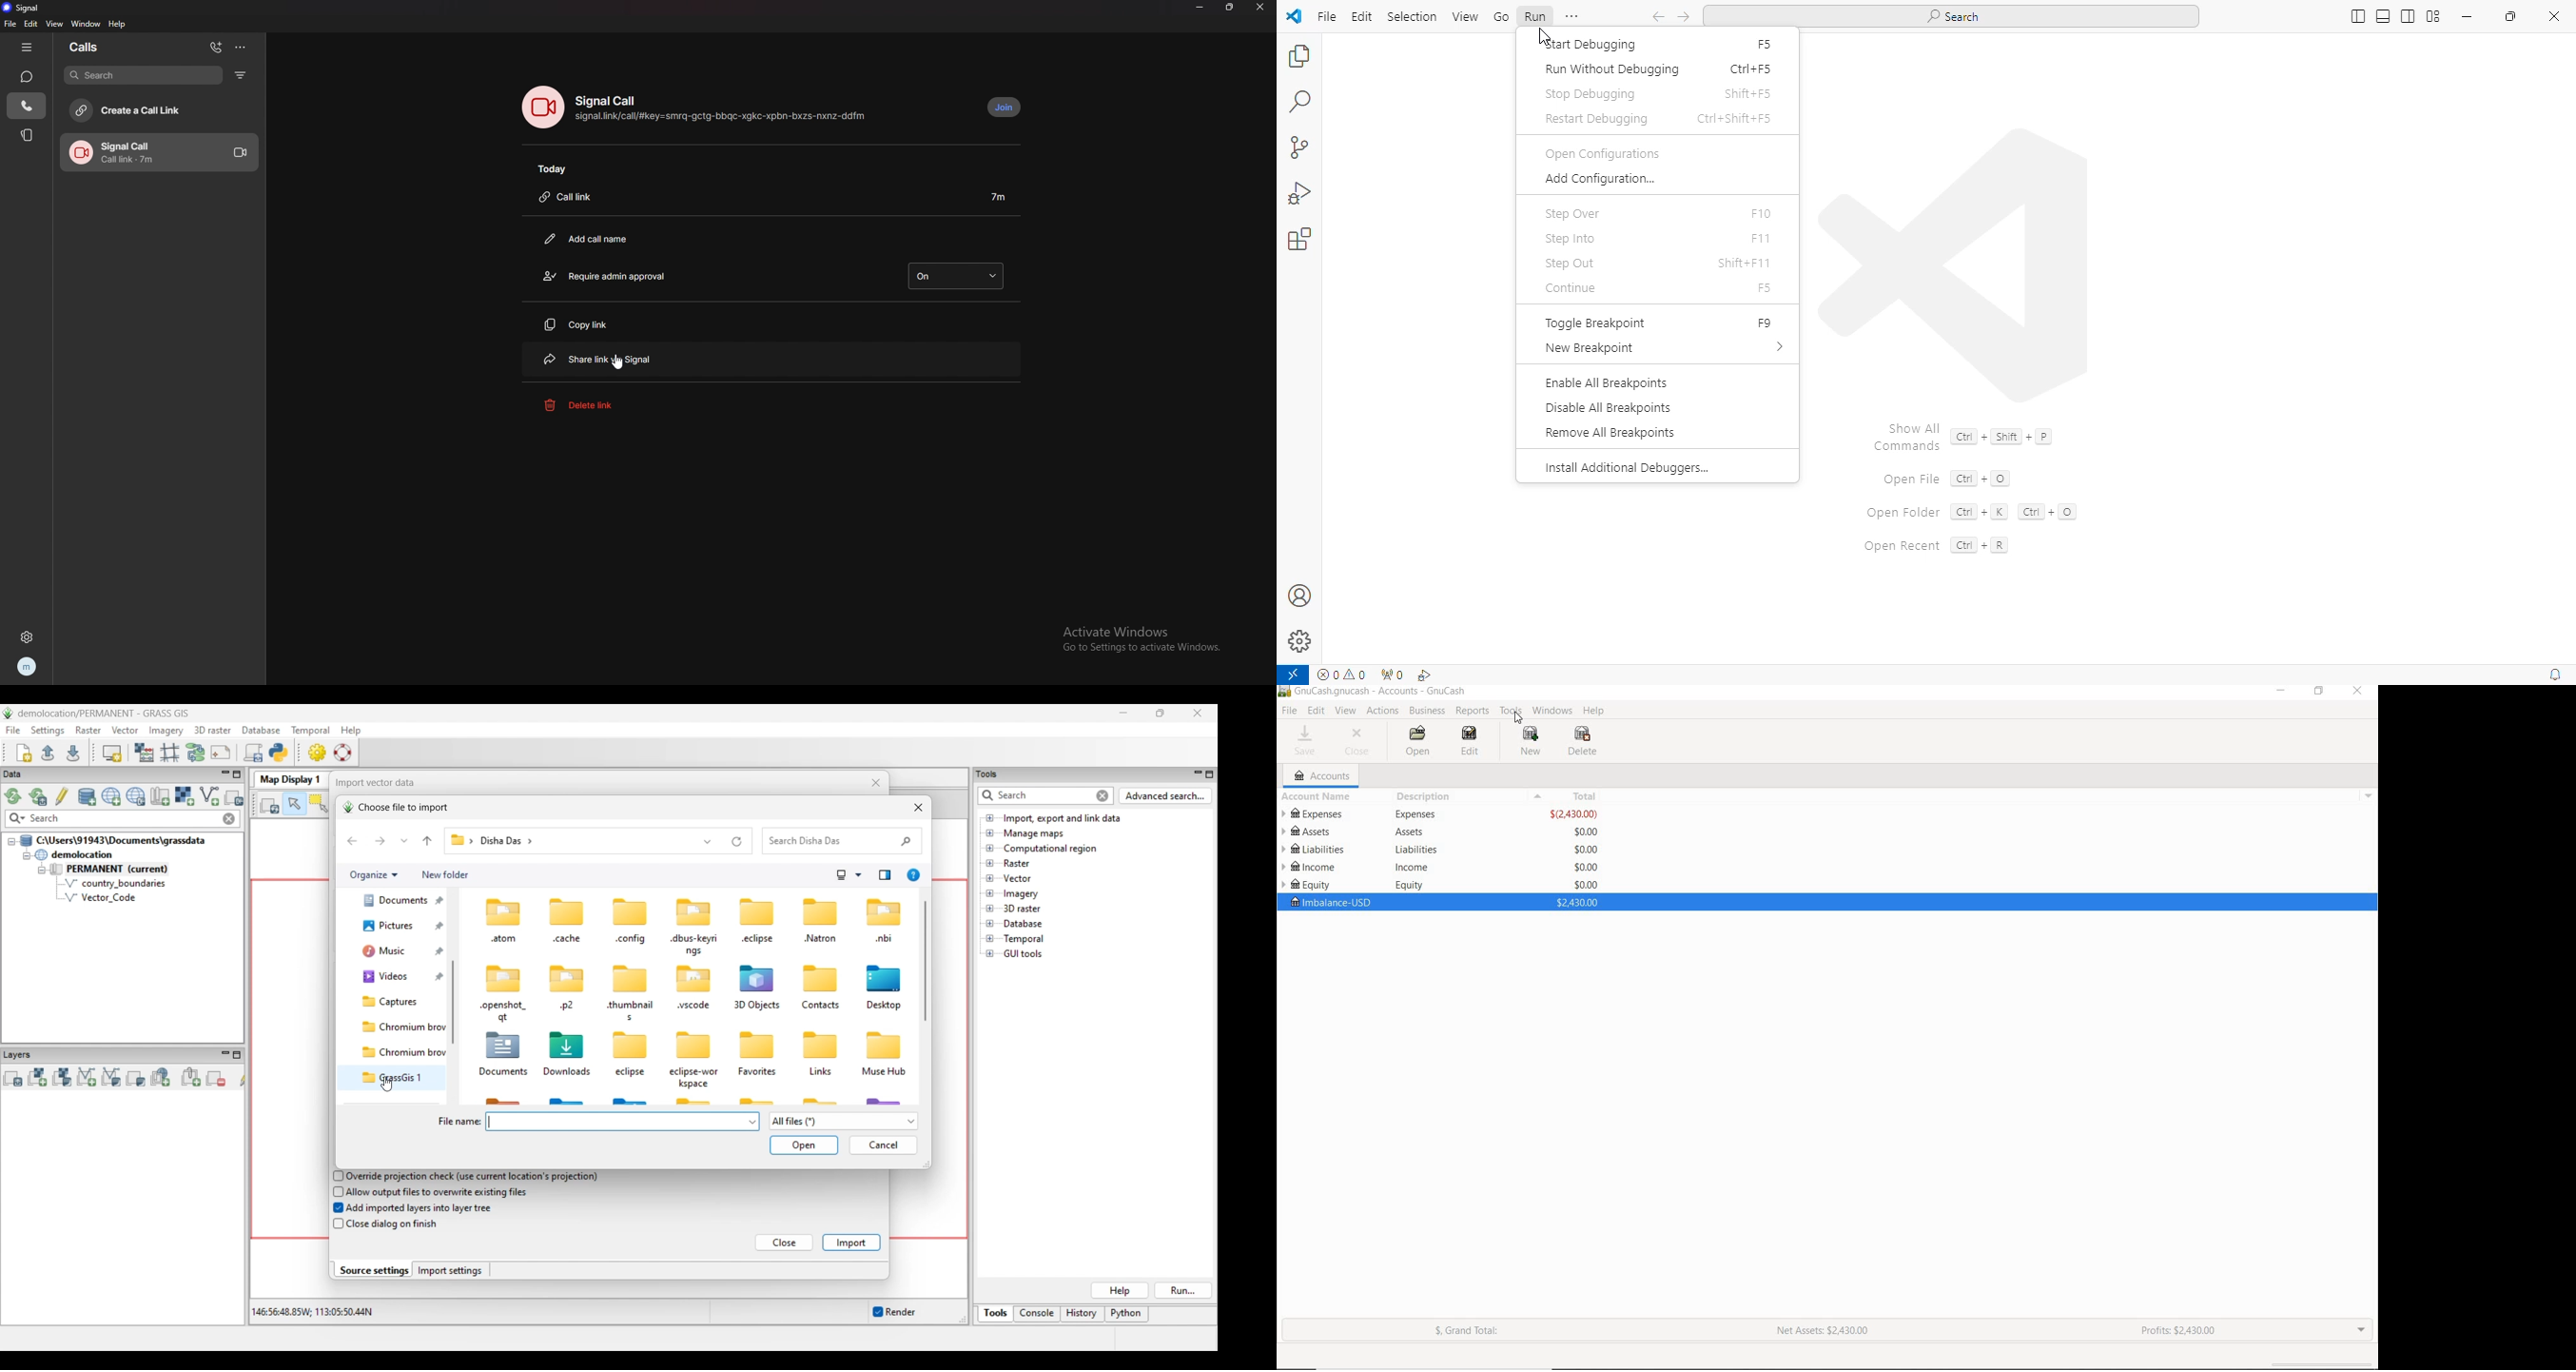 The height and width of the screenshot is (1372, 2576). What do you see at coordinates (1343, 675) in the screenshot?
I see `no problems` at bounding box center [1343, 675].